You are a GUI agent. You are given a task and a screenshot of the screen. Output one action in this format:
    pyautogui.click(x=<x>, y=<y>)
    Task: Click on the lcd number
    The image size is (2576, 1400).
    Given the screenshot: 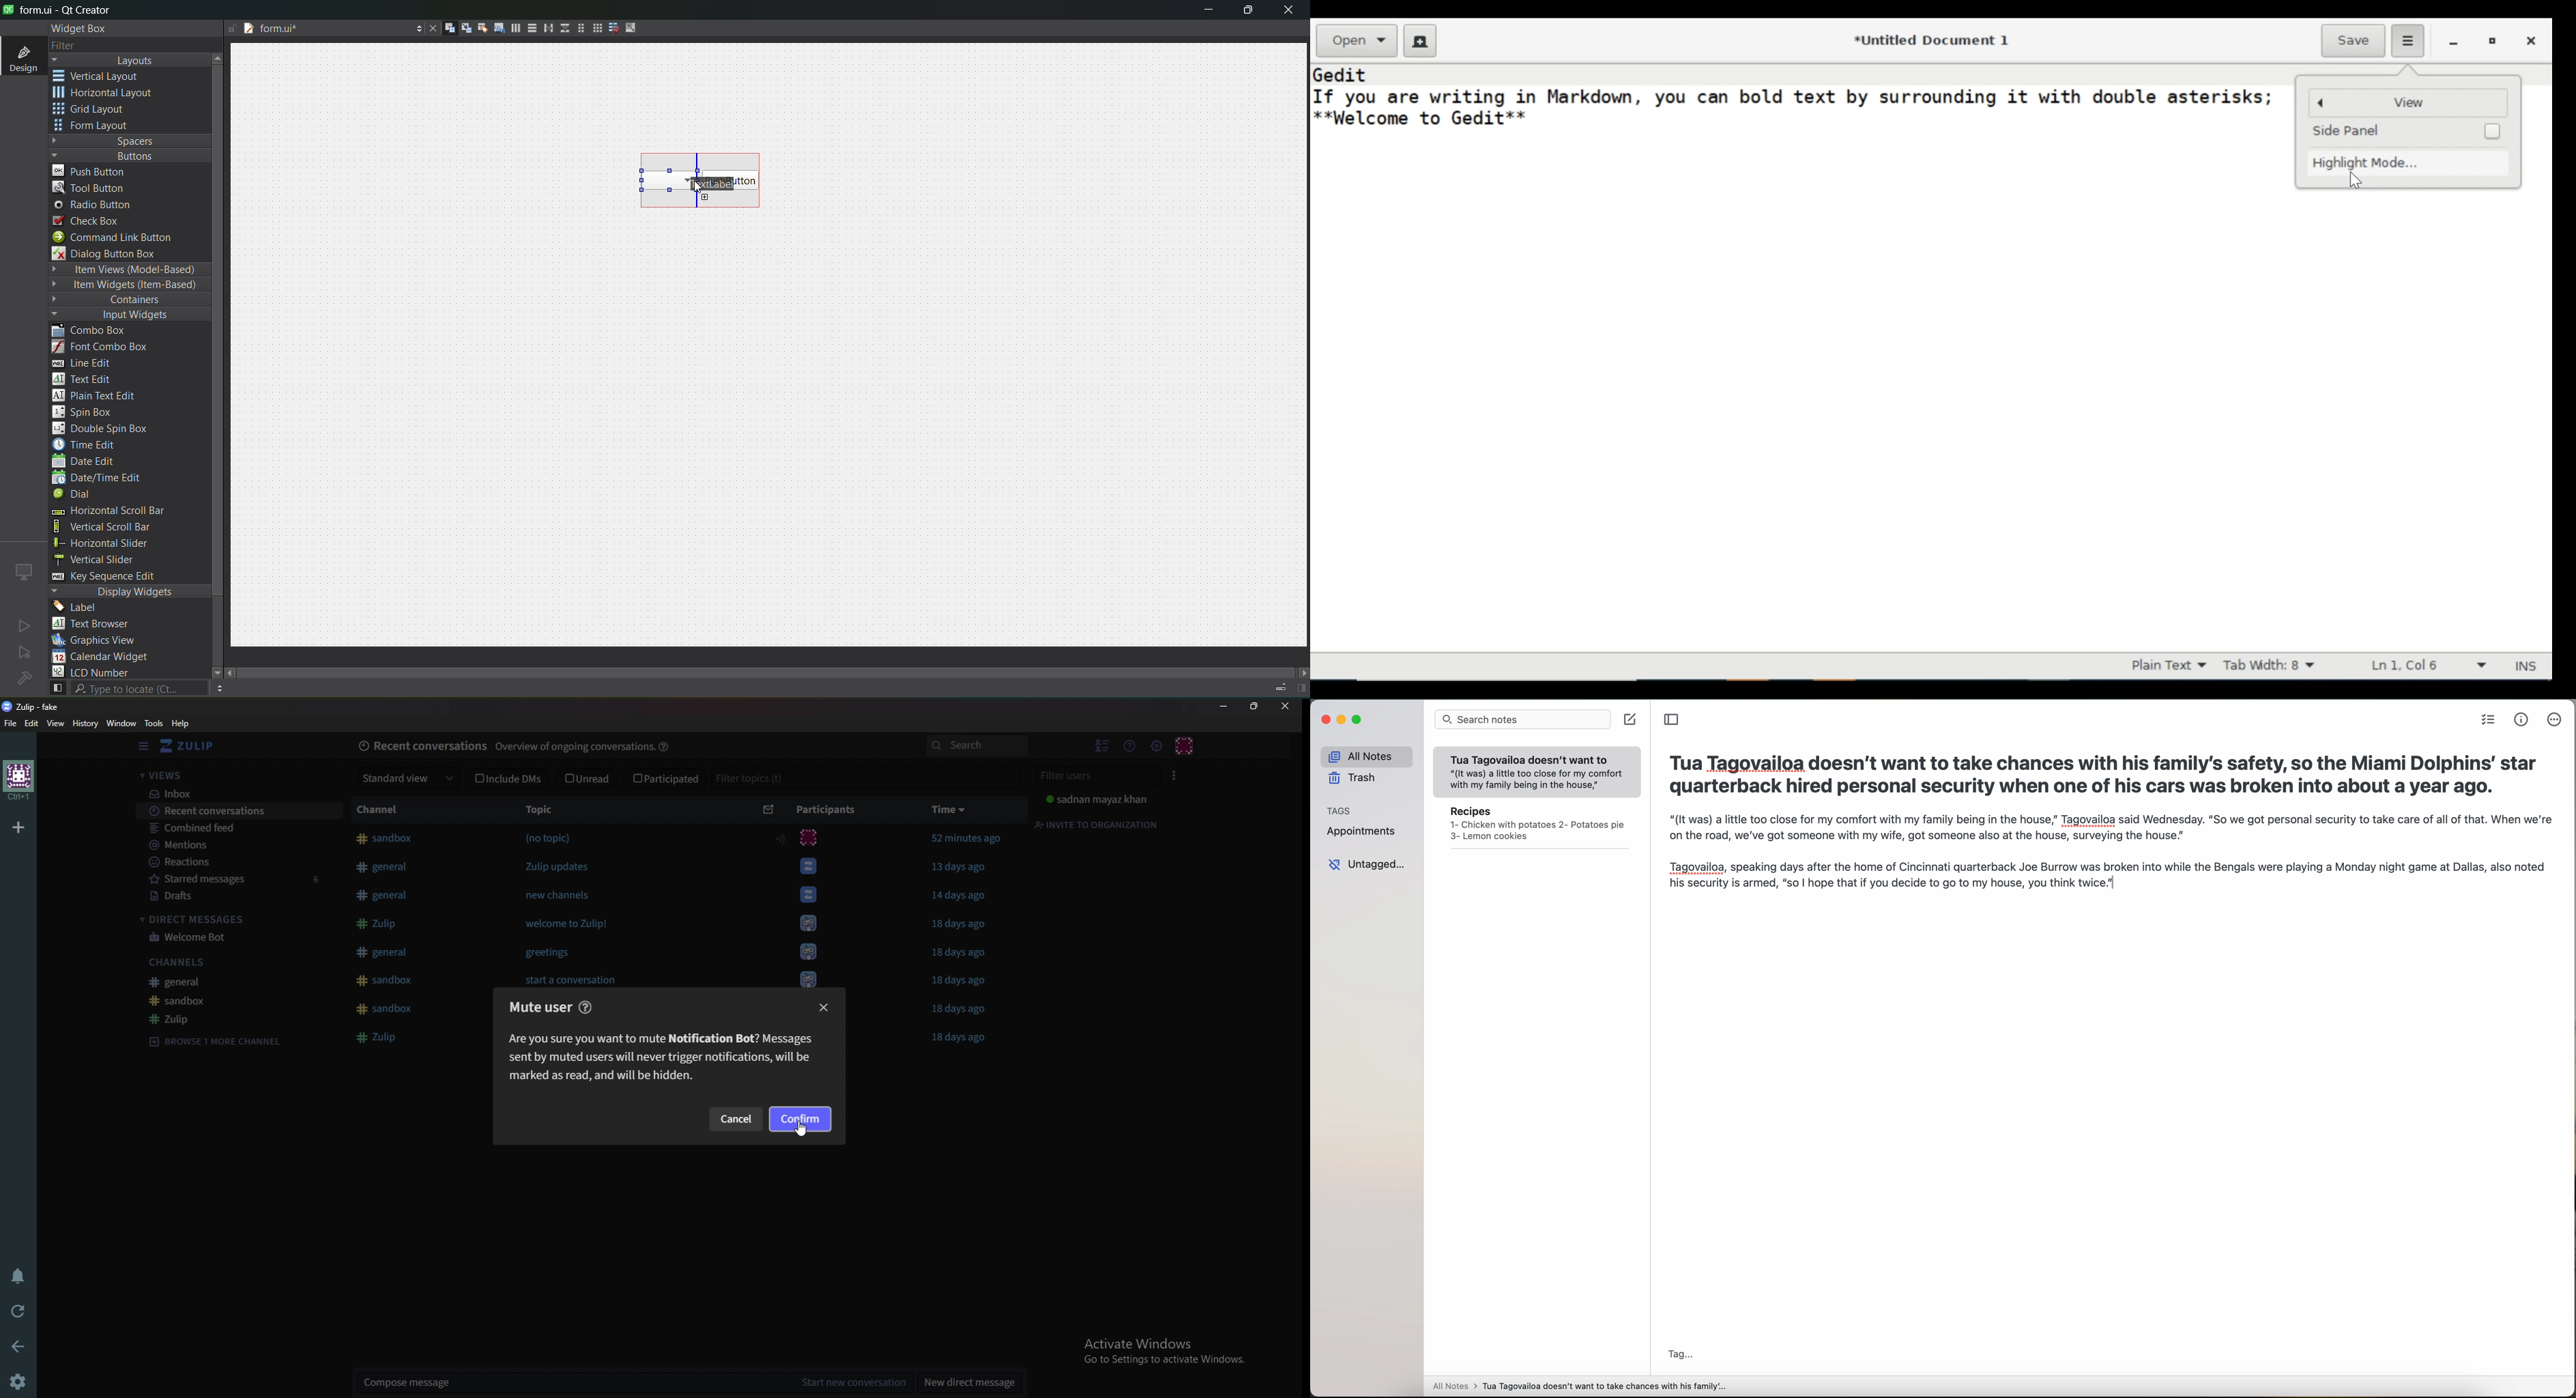 What is the action you would take?
    pyautogui.click(x=94, y=672)
    